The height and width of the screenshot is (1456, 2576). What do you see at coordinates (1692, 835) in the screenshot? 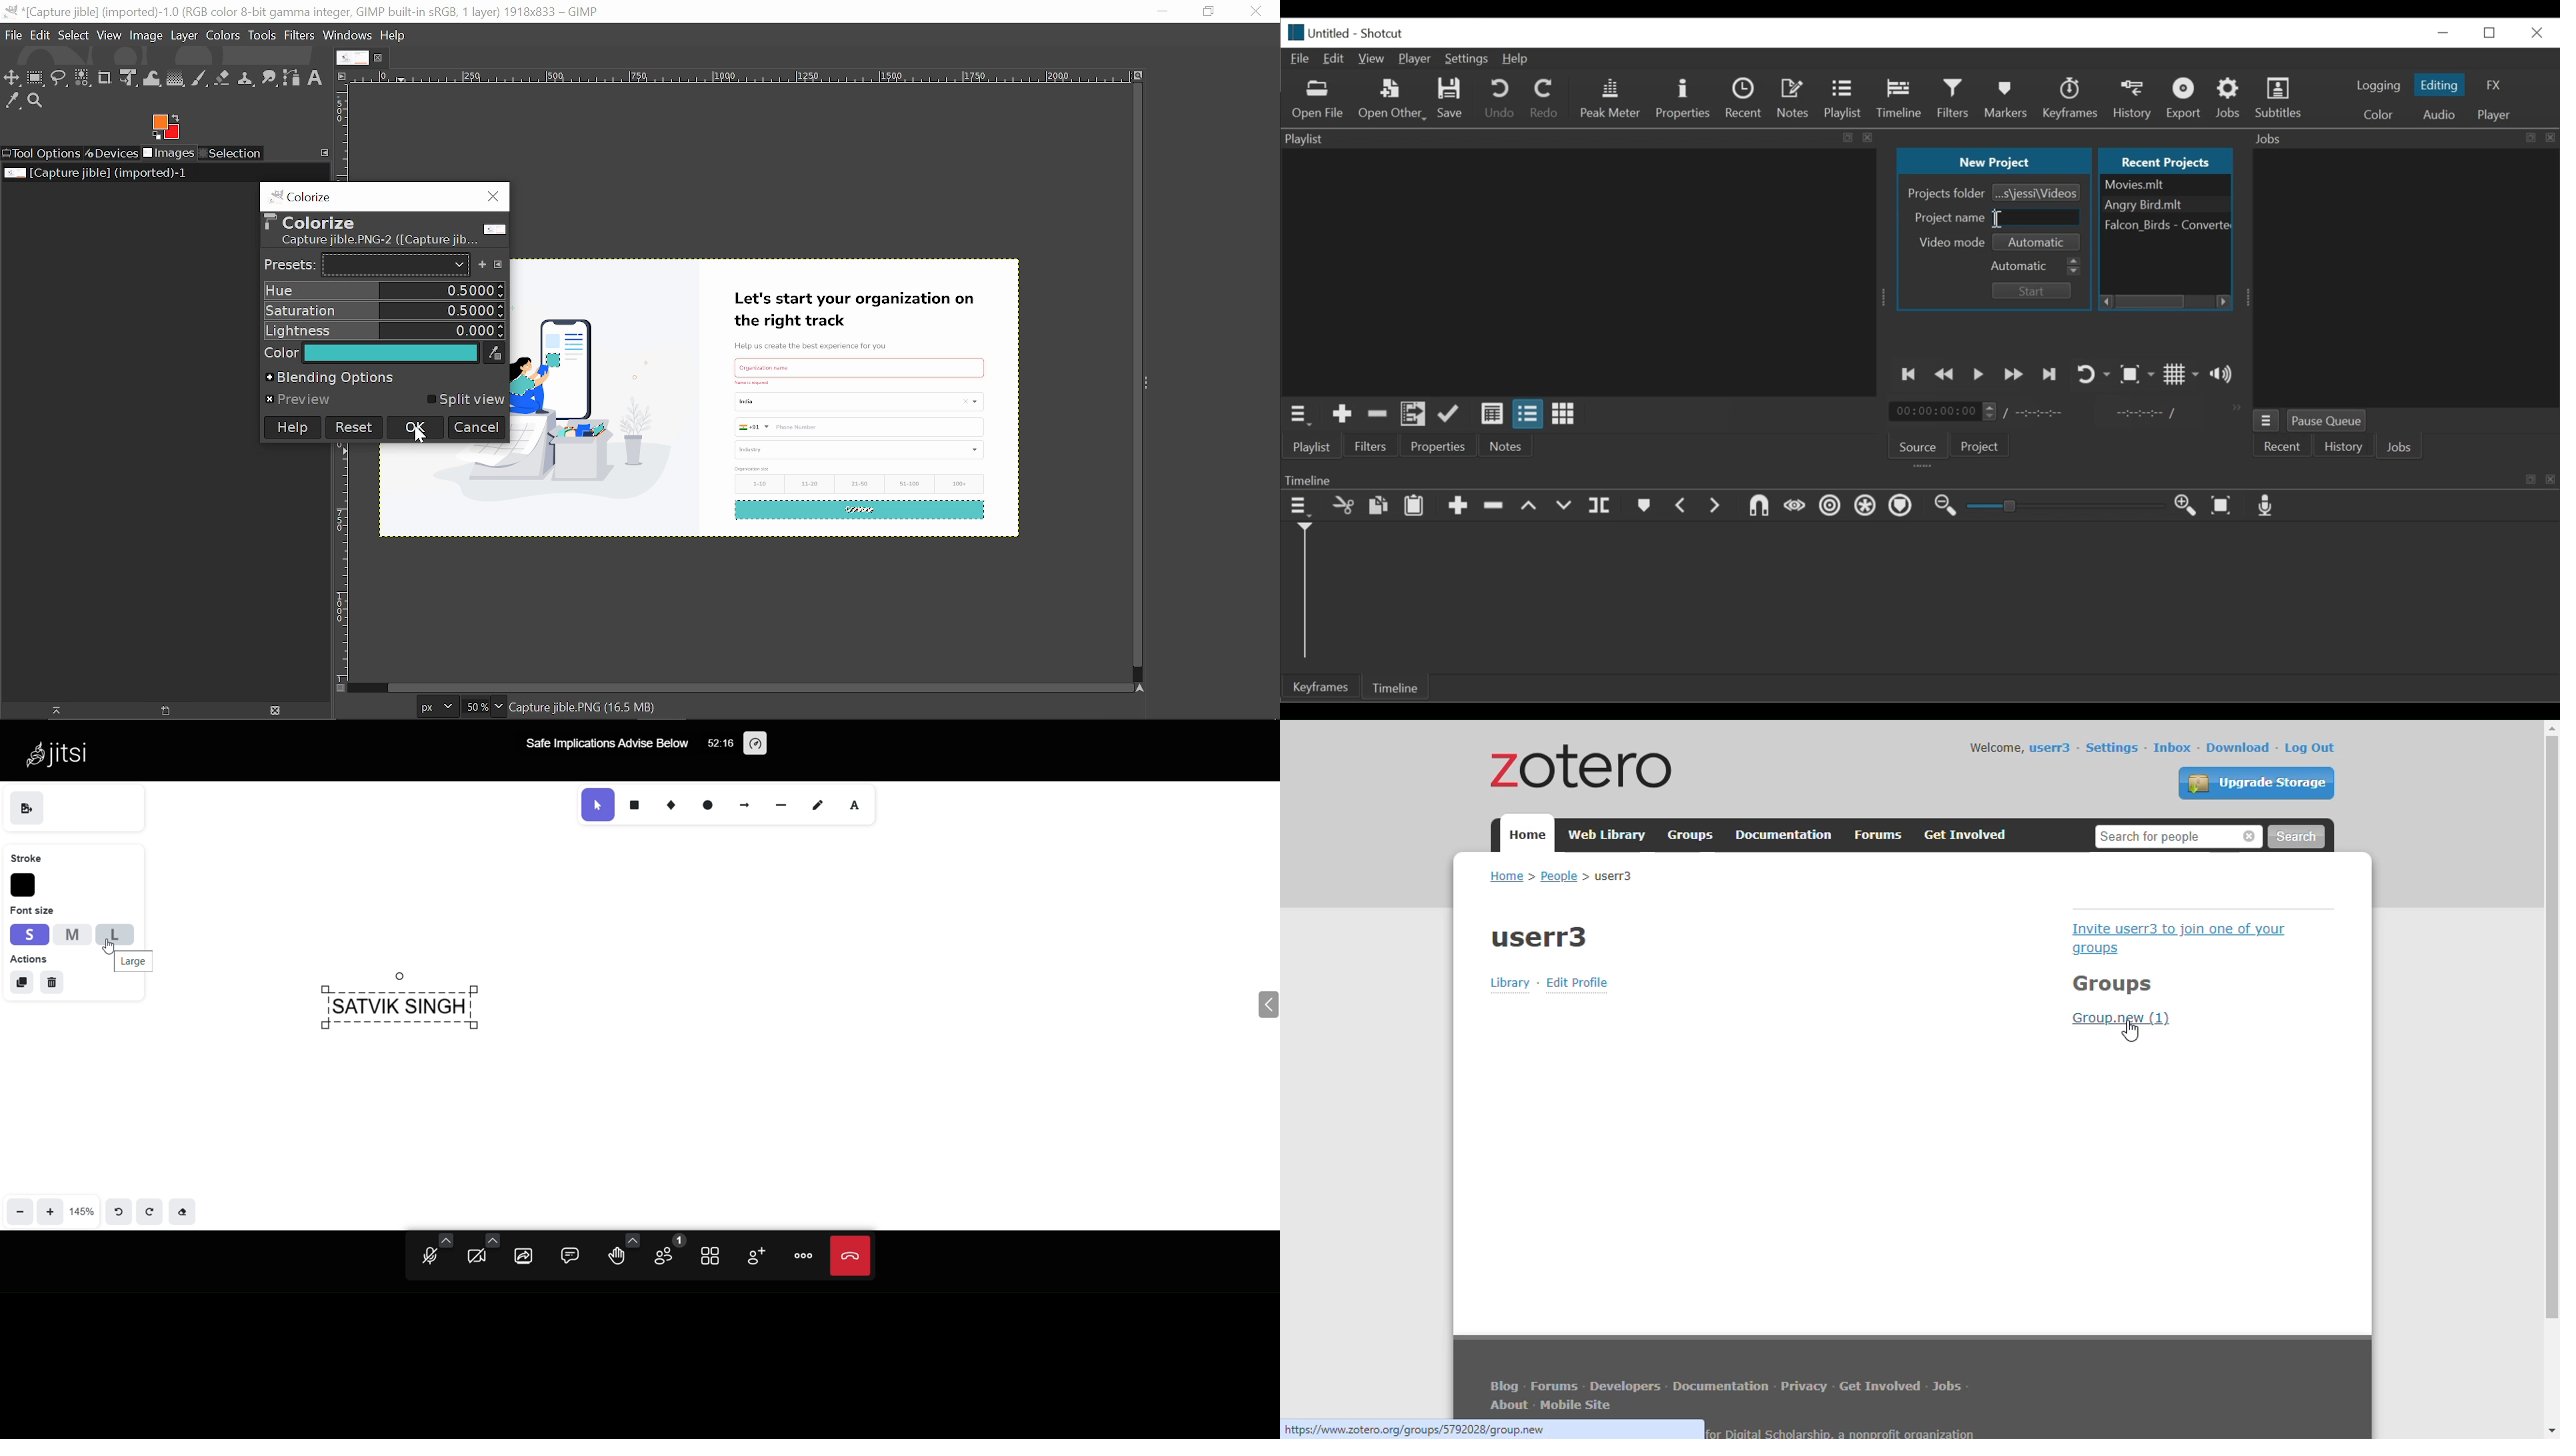
I see `groups` at bounding box center [1692, 835].